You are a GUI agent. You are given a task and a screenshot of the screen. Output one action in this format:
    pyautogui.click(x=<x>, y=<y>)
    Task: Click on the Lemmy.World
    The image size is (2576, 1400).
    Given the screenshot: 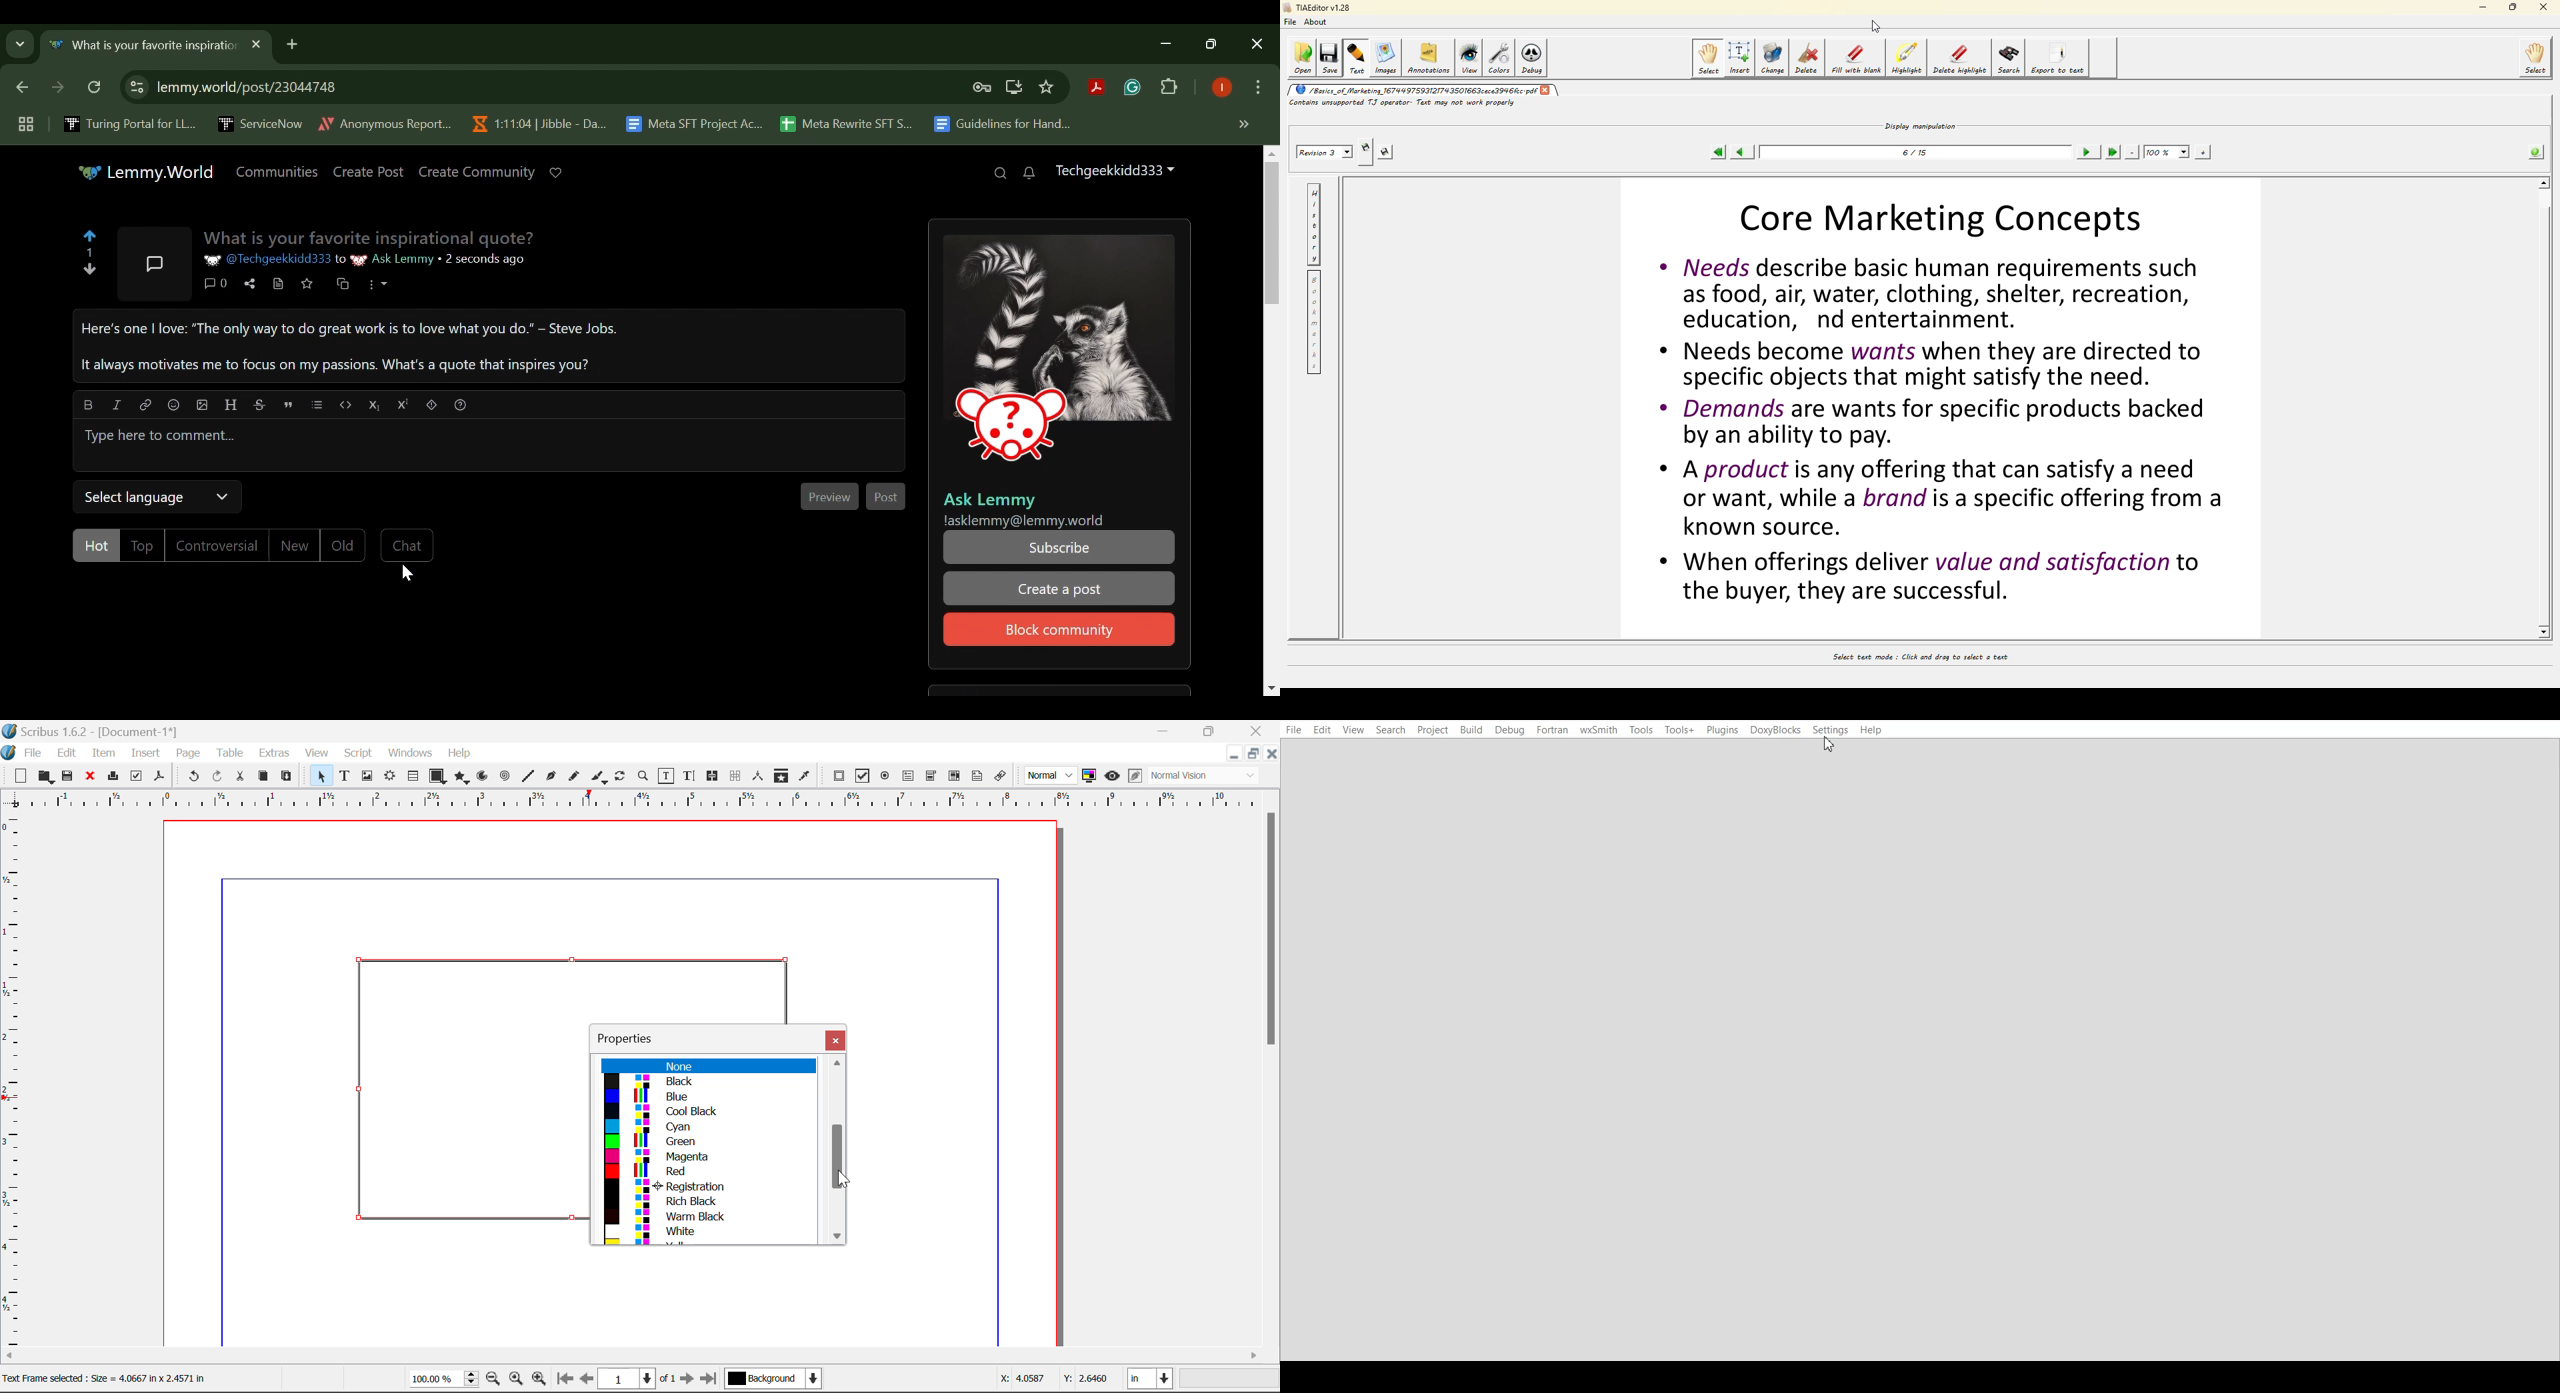 What is the action you would take?
    pyautogui.click(x=146, y=172)
    